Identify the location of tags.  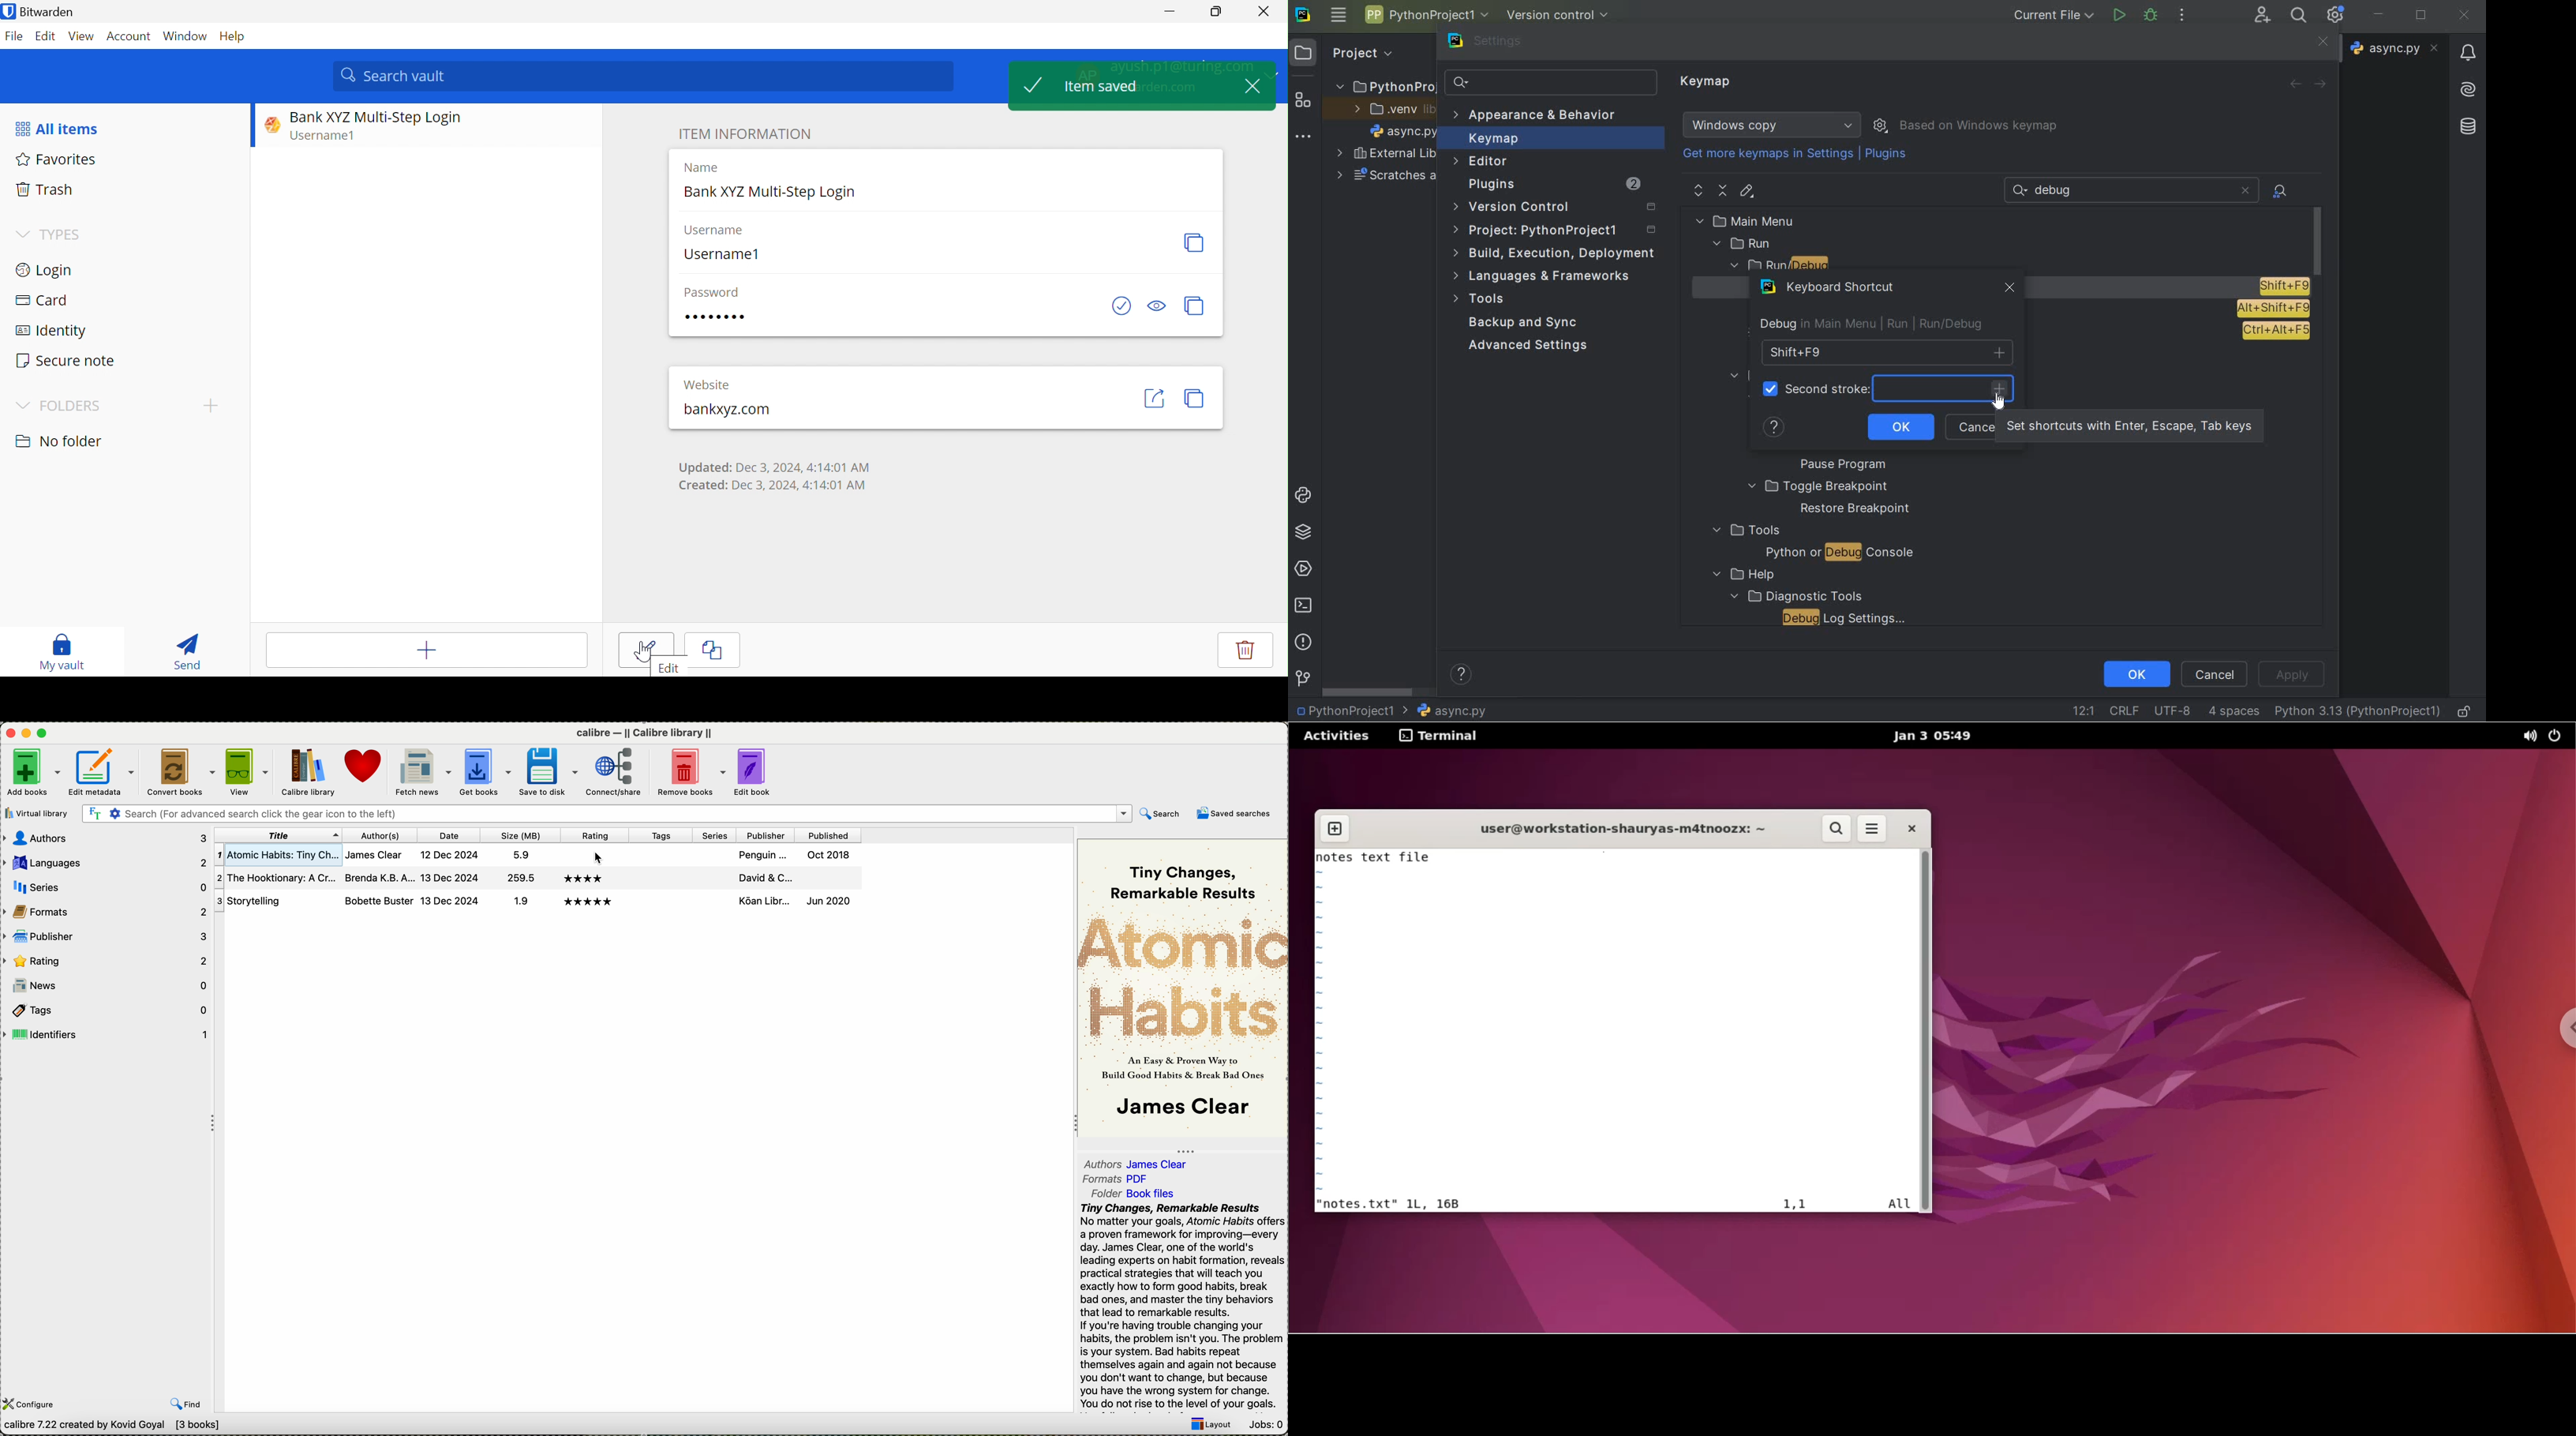
(659, 904).